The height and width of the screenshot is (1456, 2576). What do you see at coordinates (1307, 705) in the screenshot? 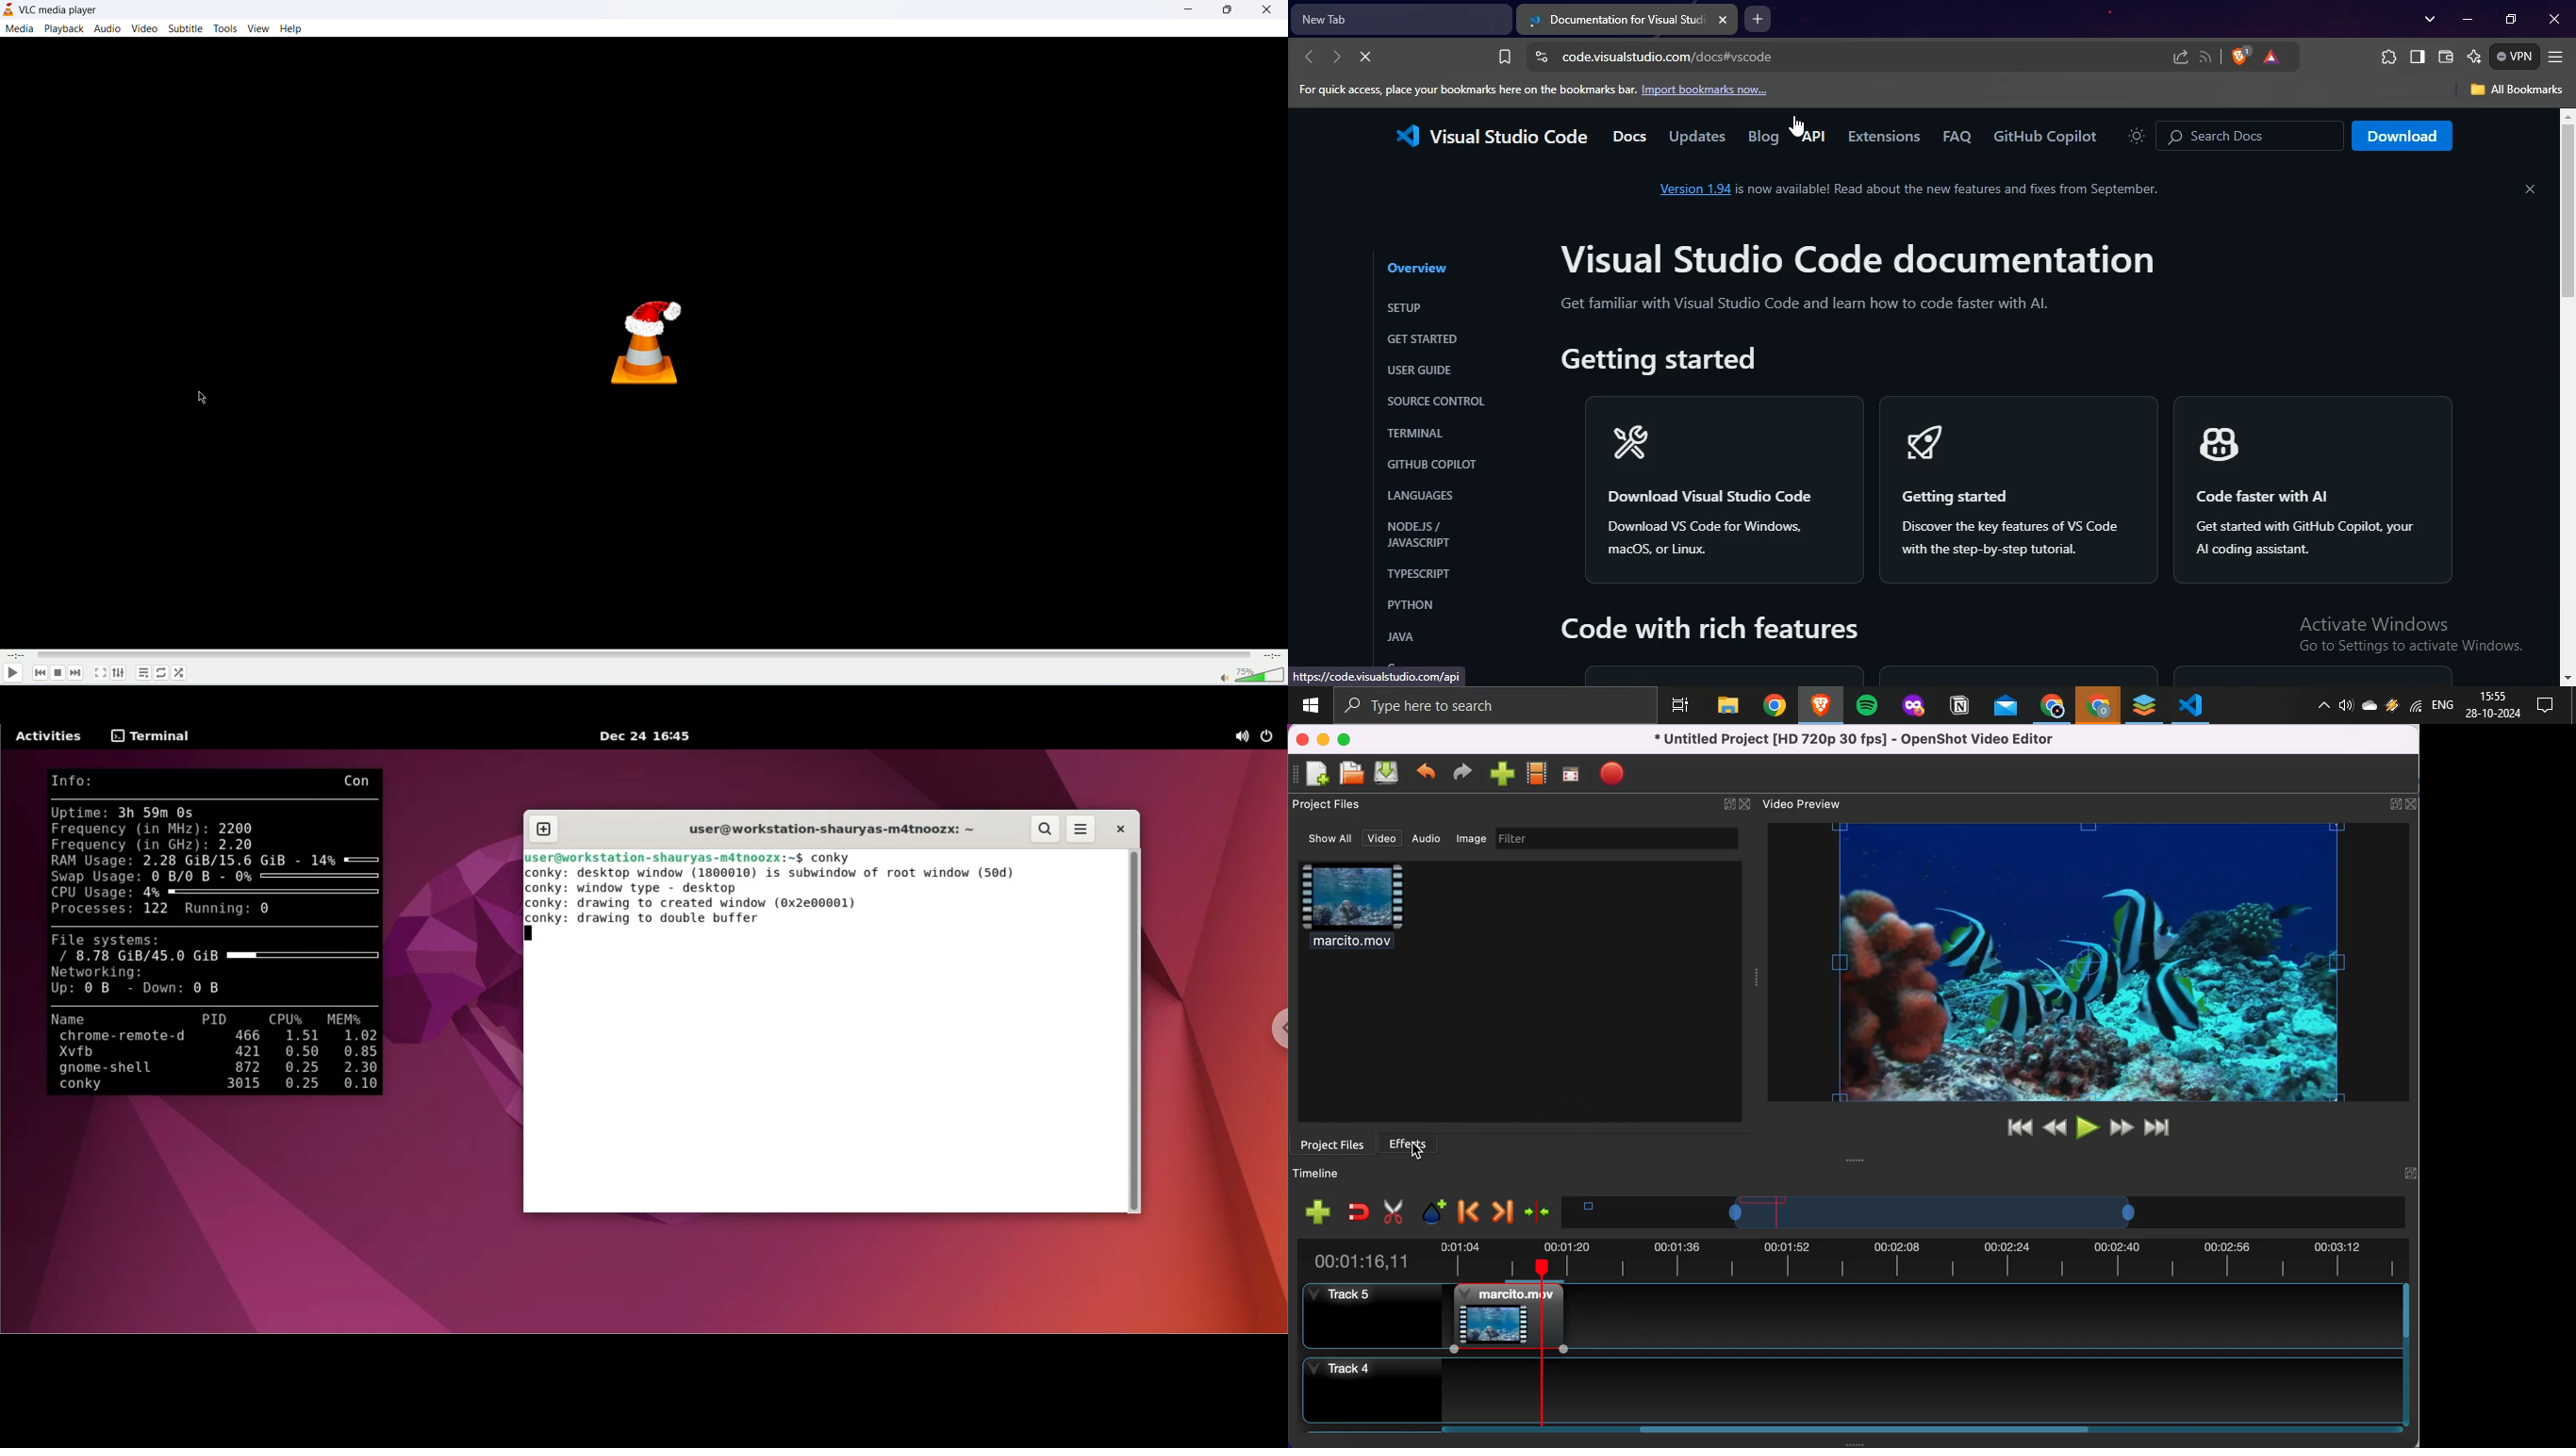
I see `start` at bounding box center [1307, 705].